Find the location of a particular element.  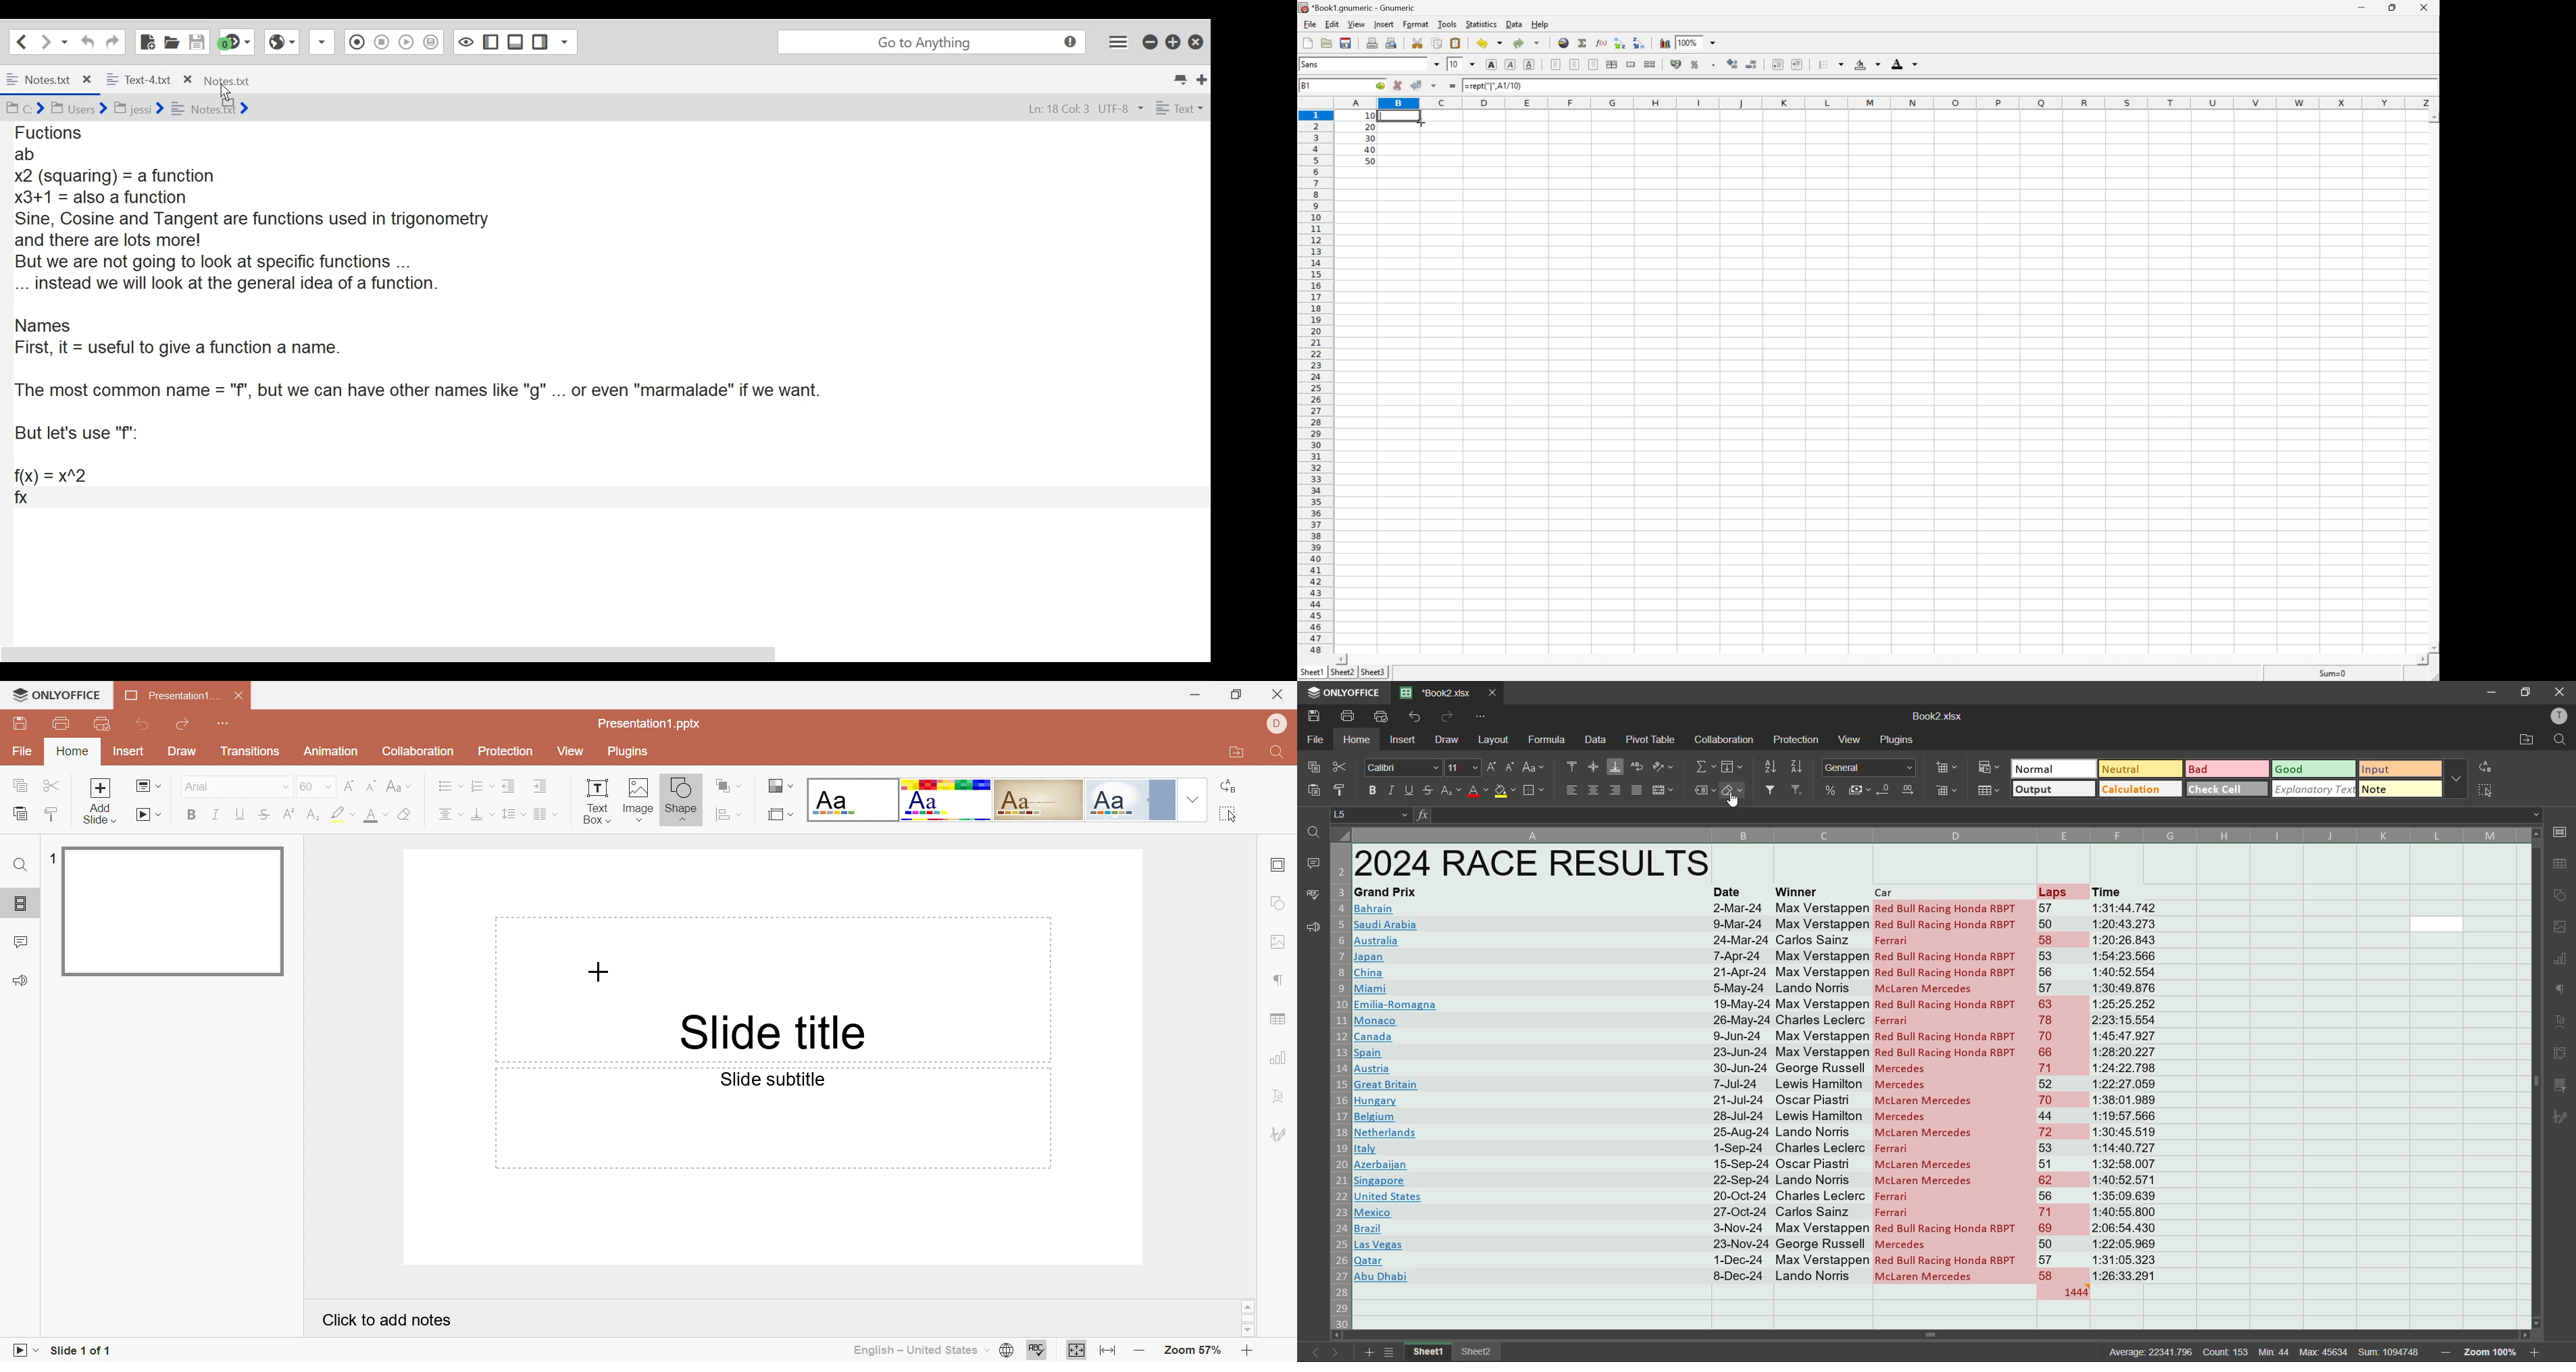

Enter formula is located at coordinates (1453, 86).